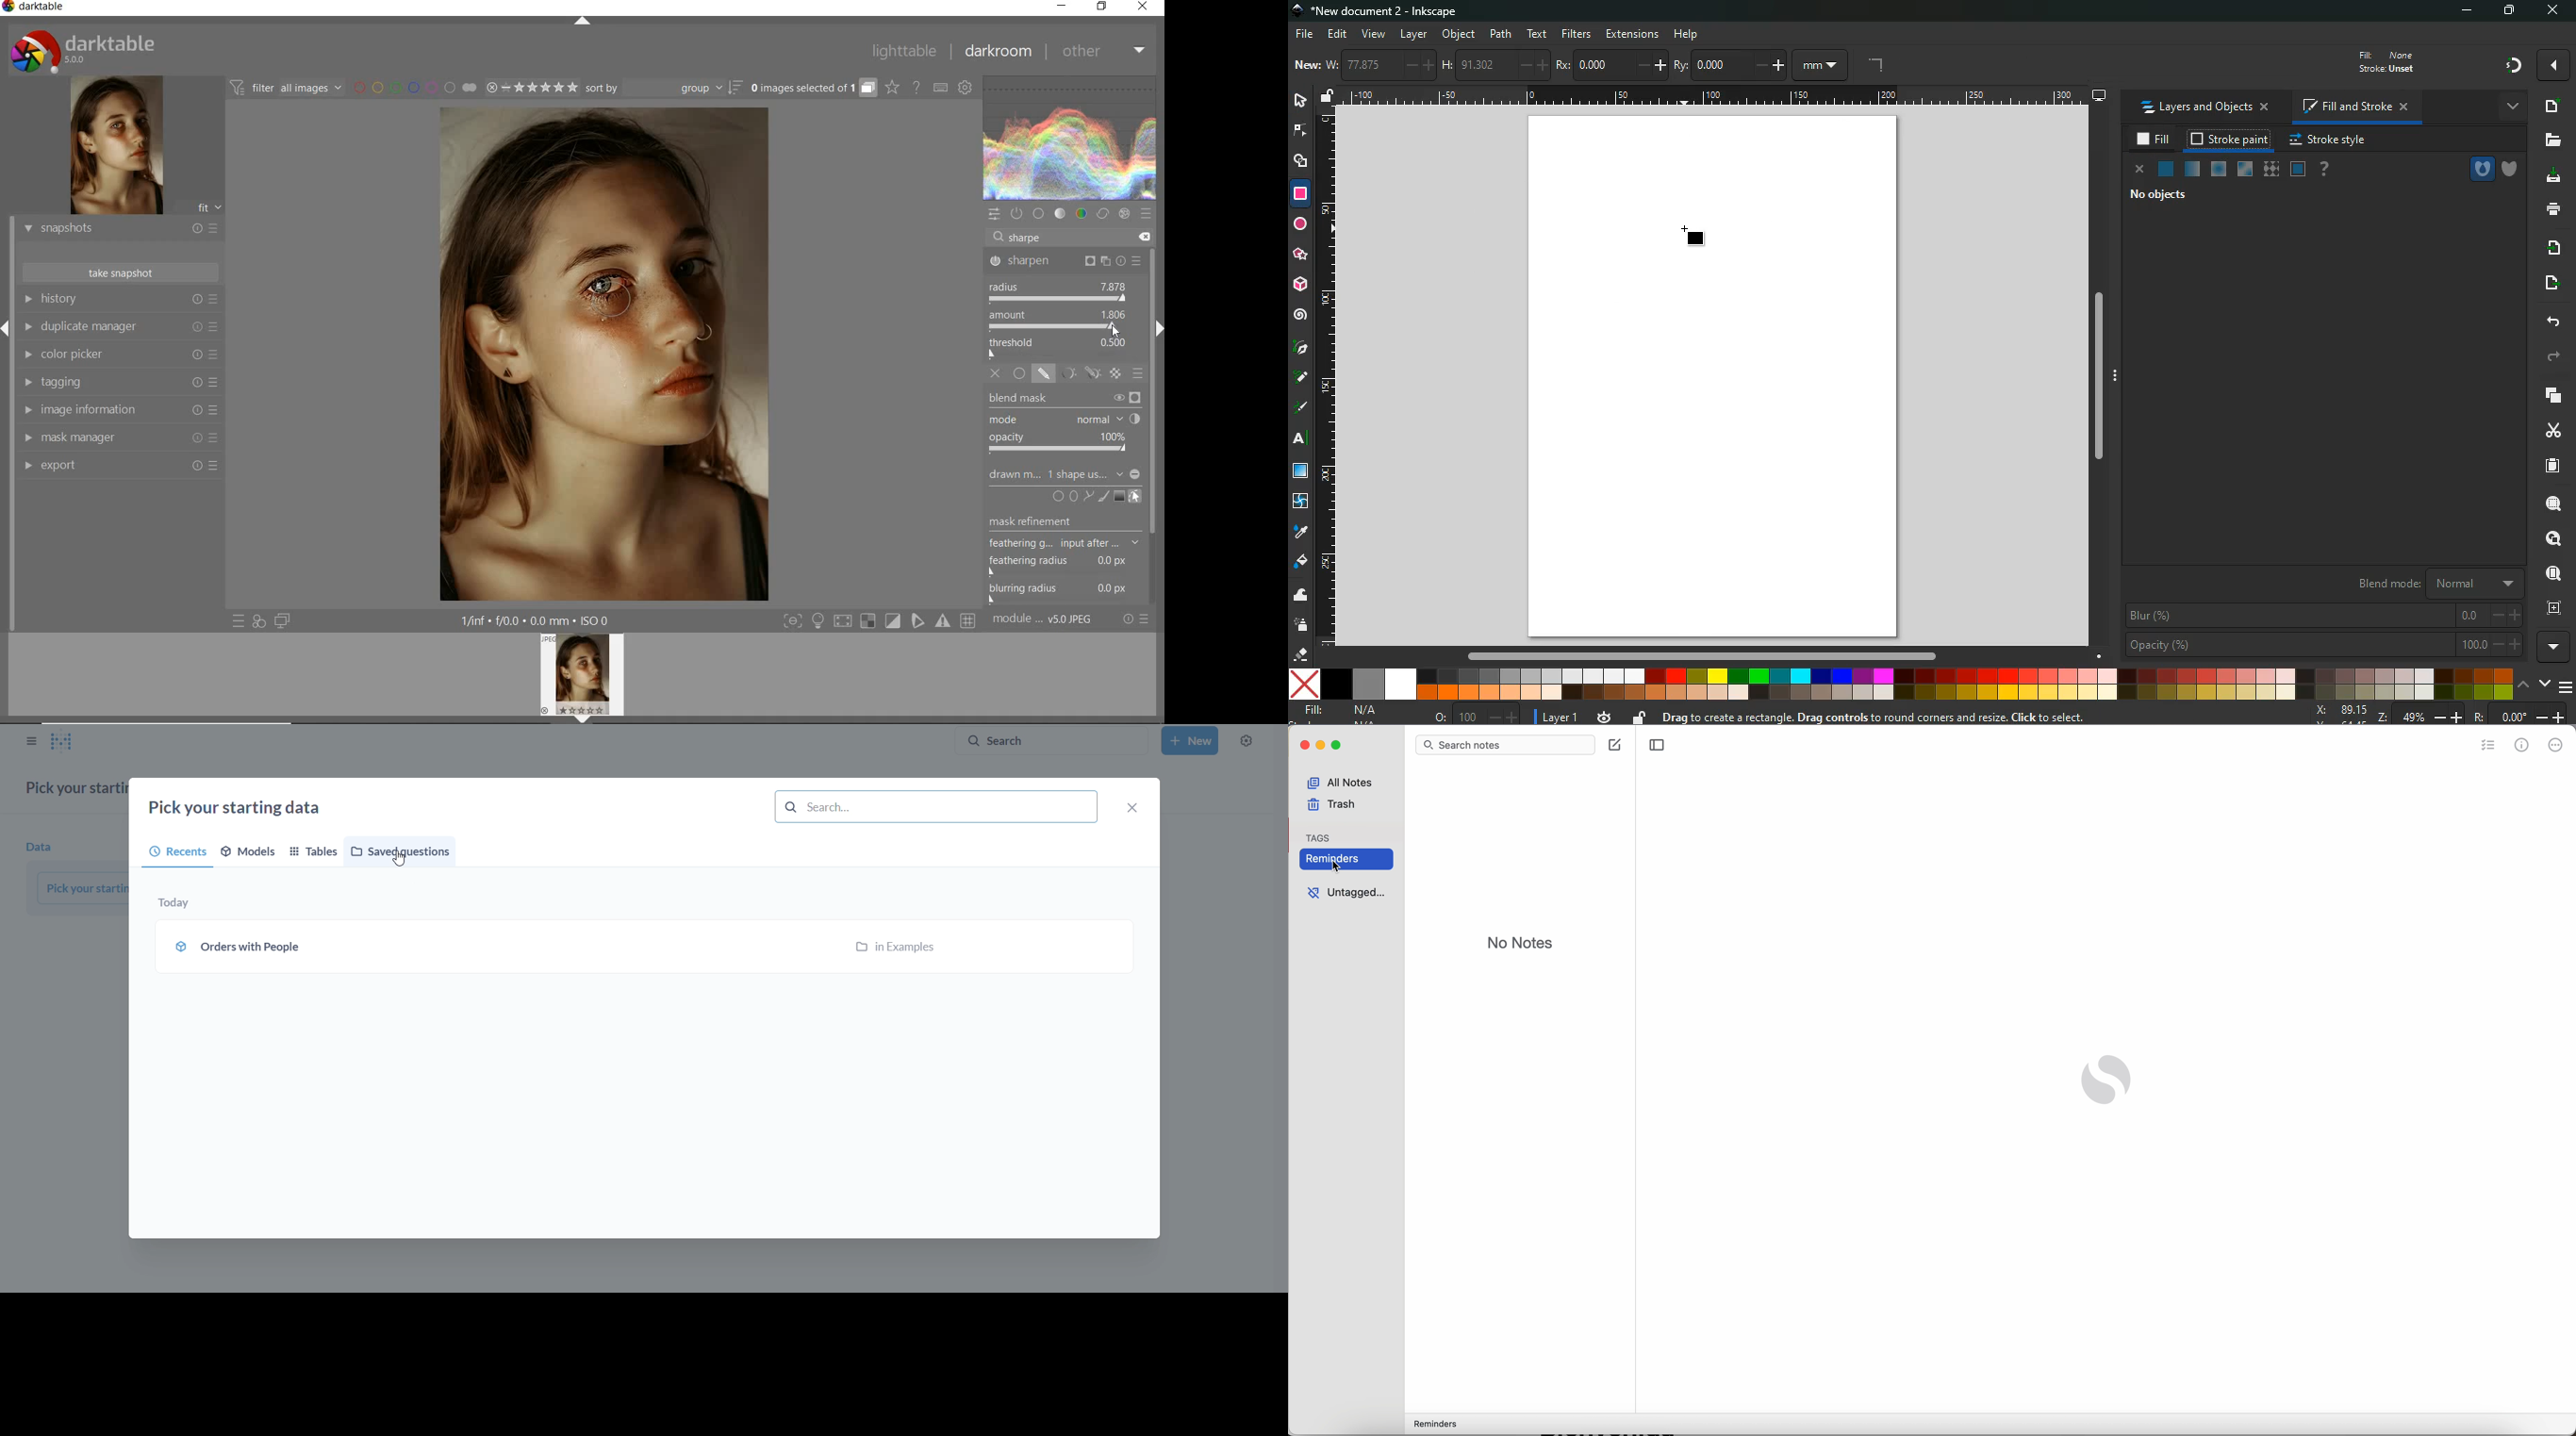 The image size is (2576, 1456). I want to click on maximize Simplenote, so click(1339, 746).